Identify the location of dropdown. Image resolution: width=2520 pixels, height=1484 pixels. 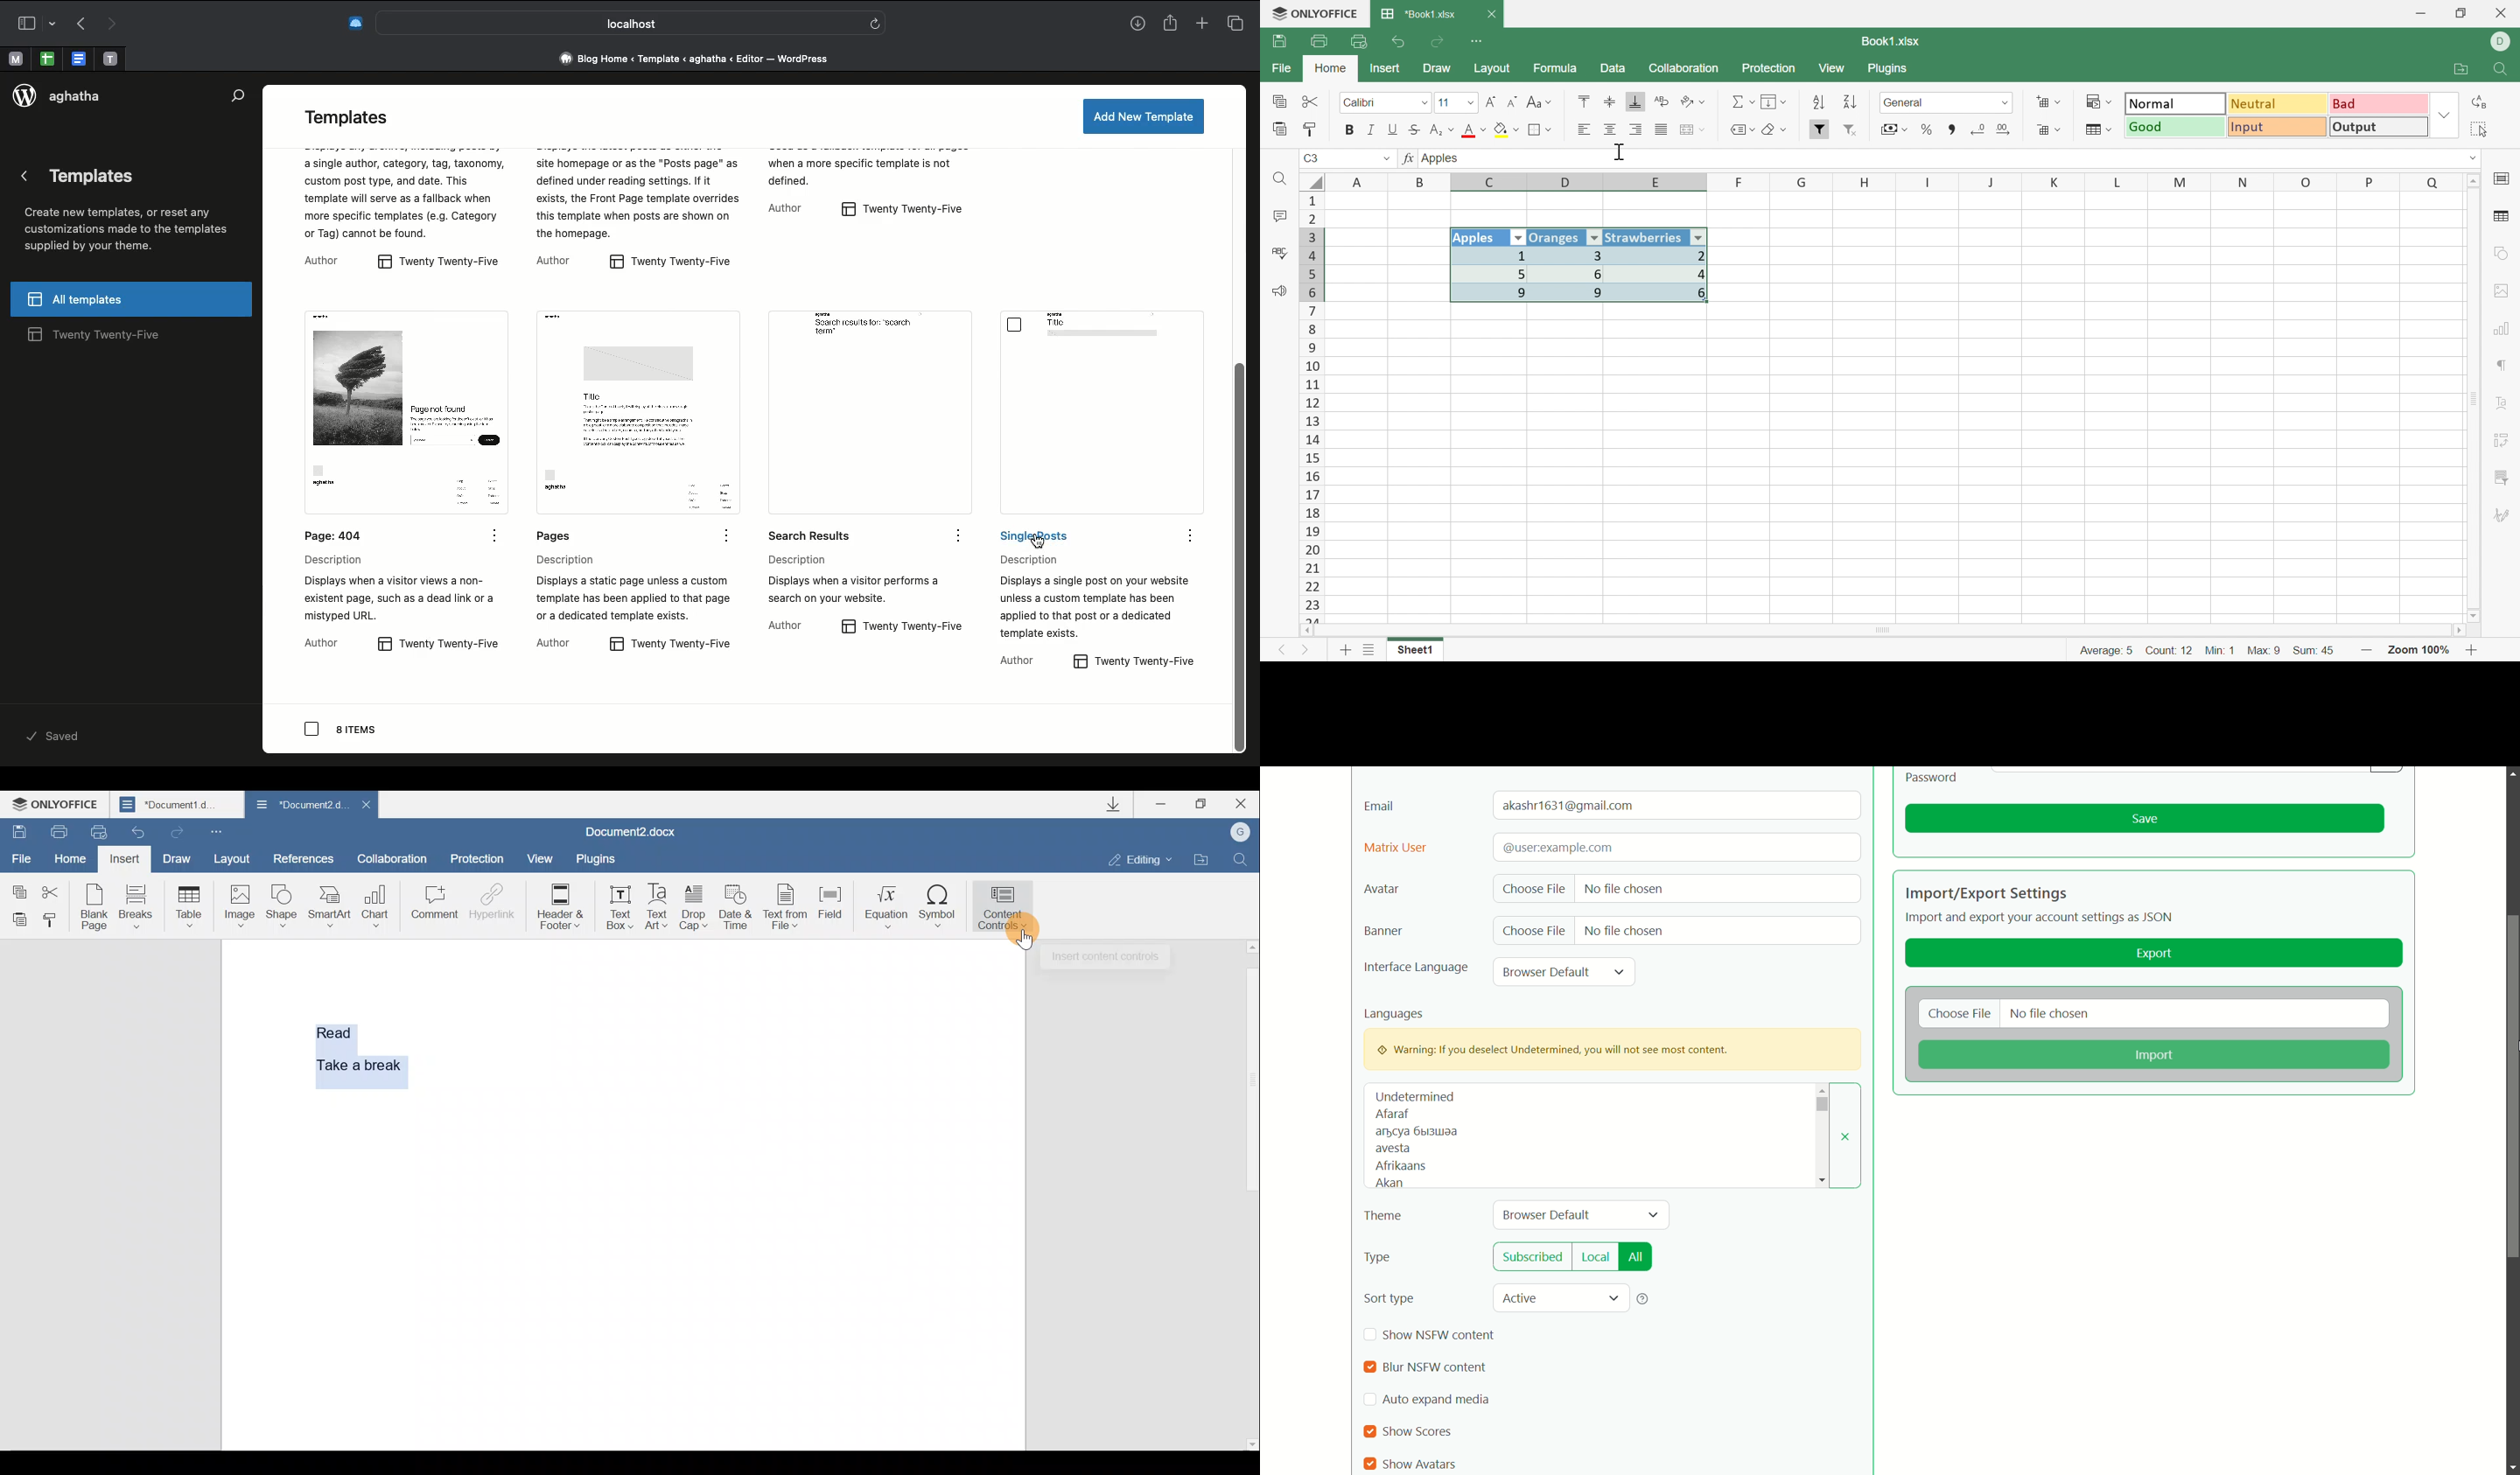
(1821, 1104).